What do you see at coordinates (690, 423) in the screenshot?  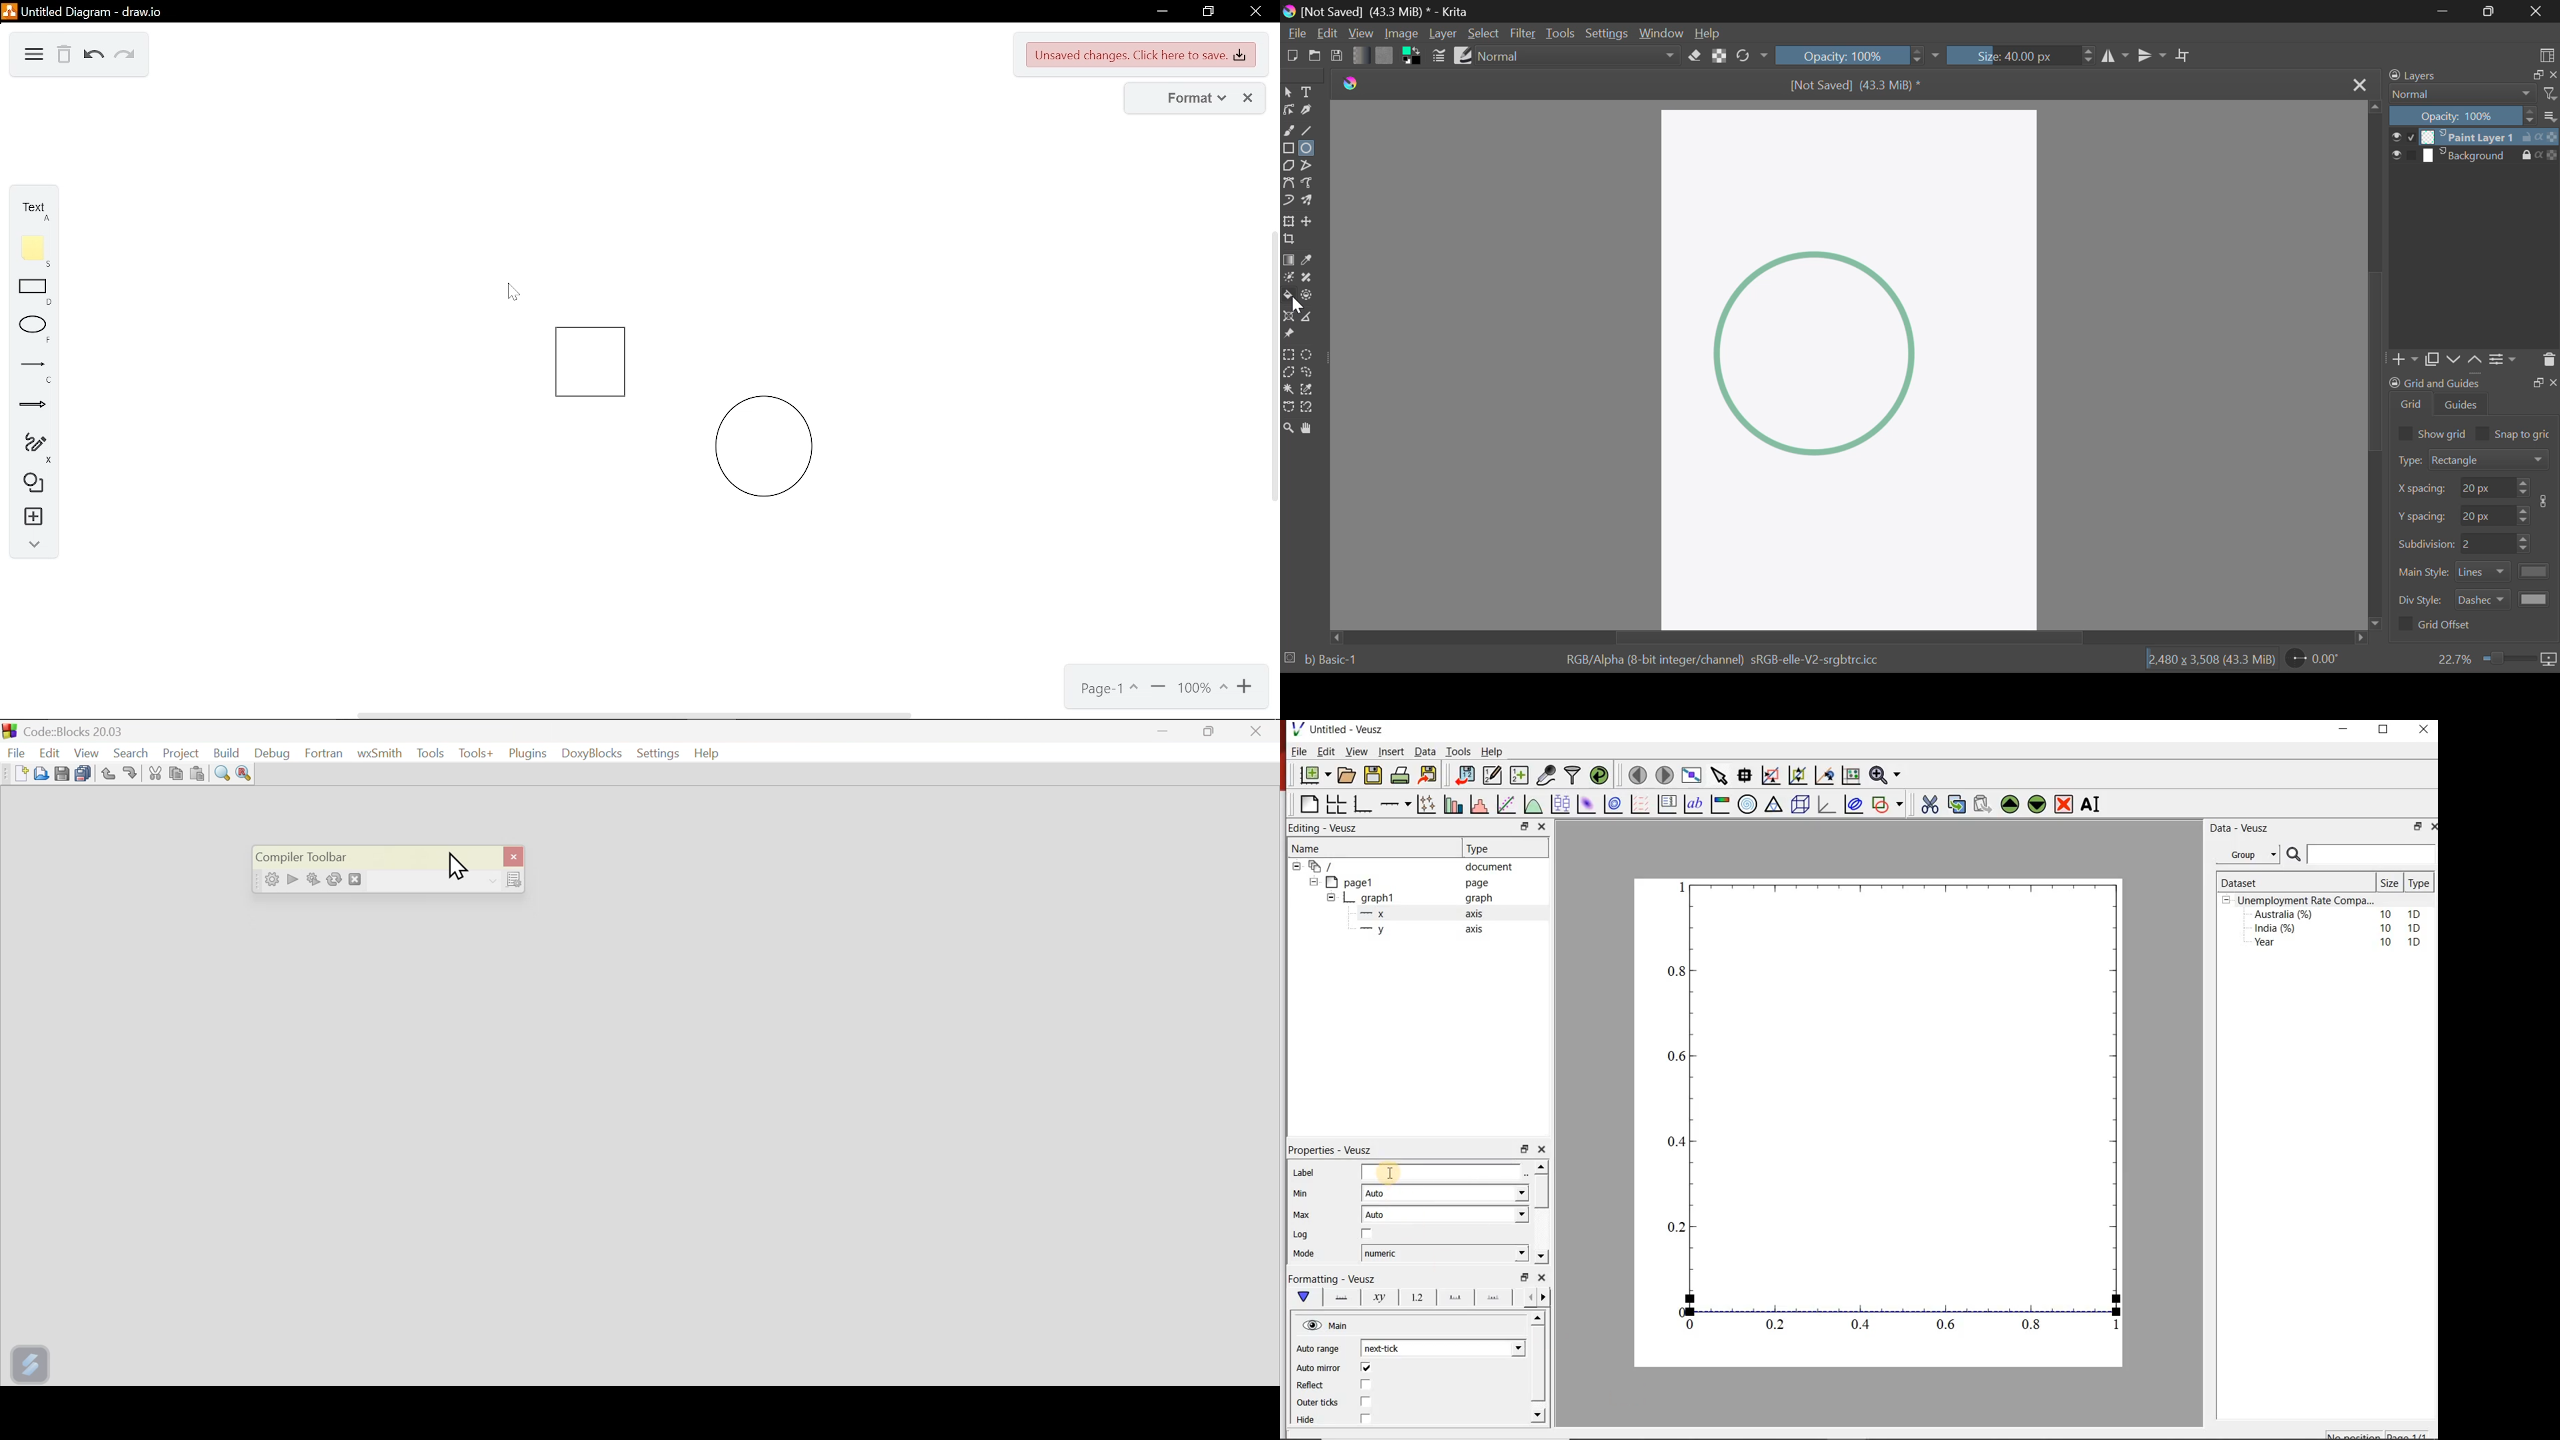 I see `grouped square and circle` at bounding box center [690, 423].